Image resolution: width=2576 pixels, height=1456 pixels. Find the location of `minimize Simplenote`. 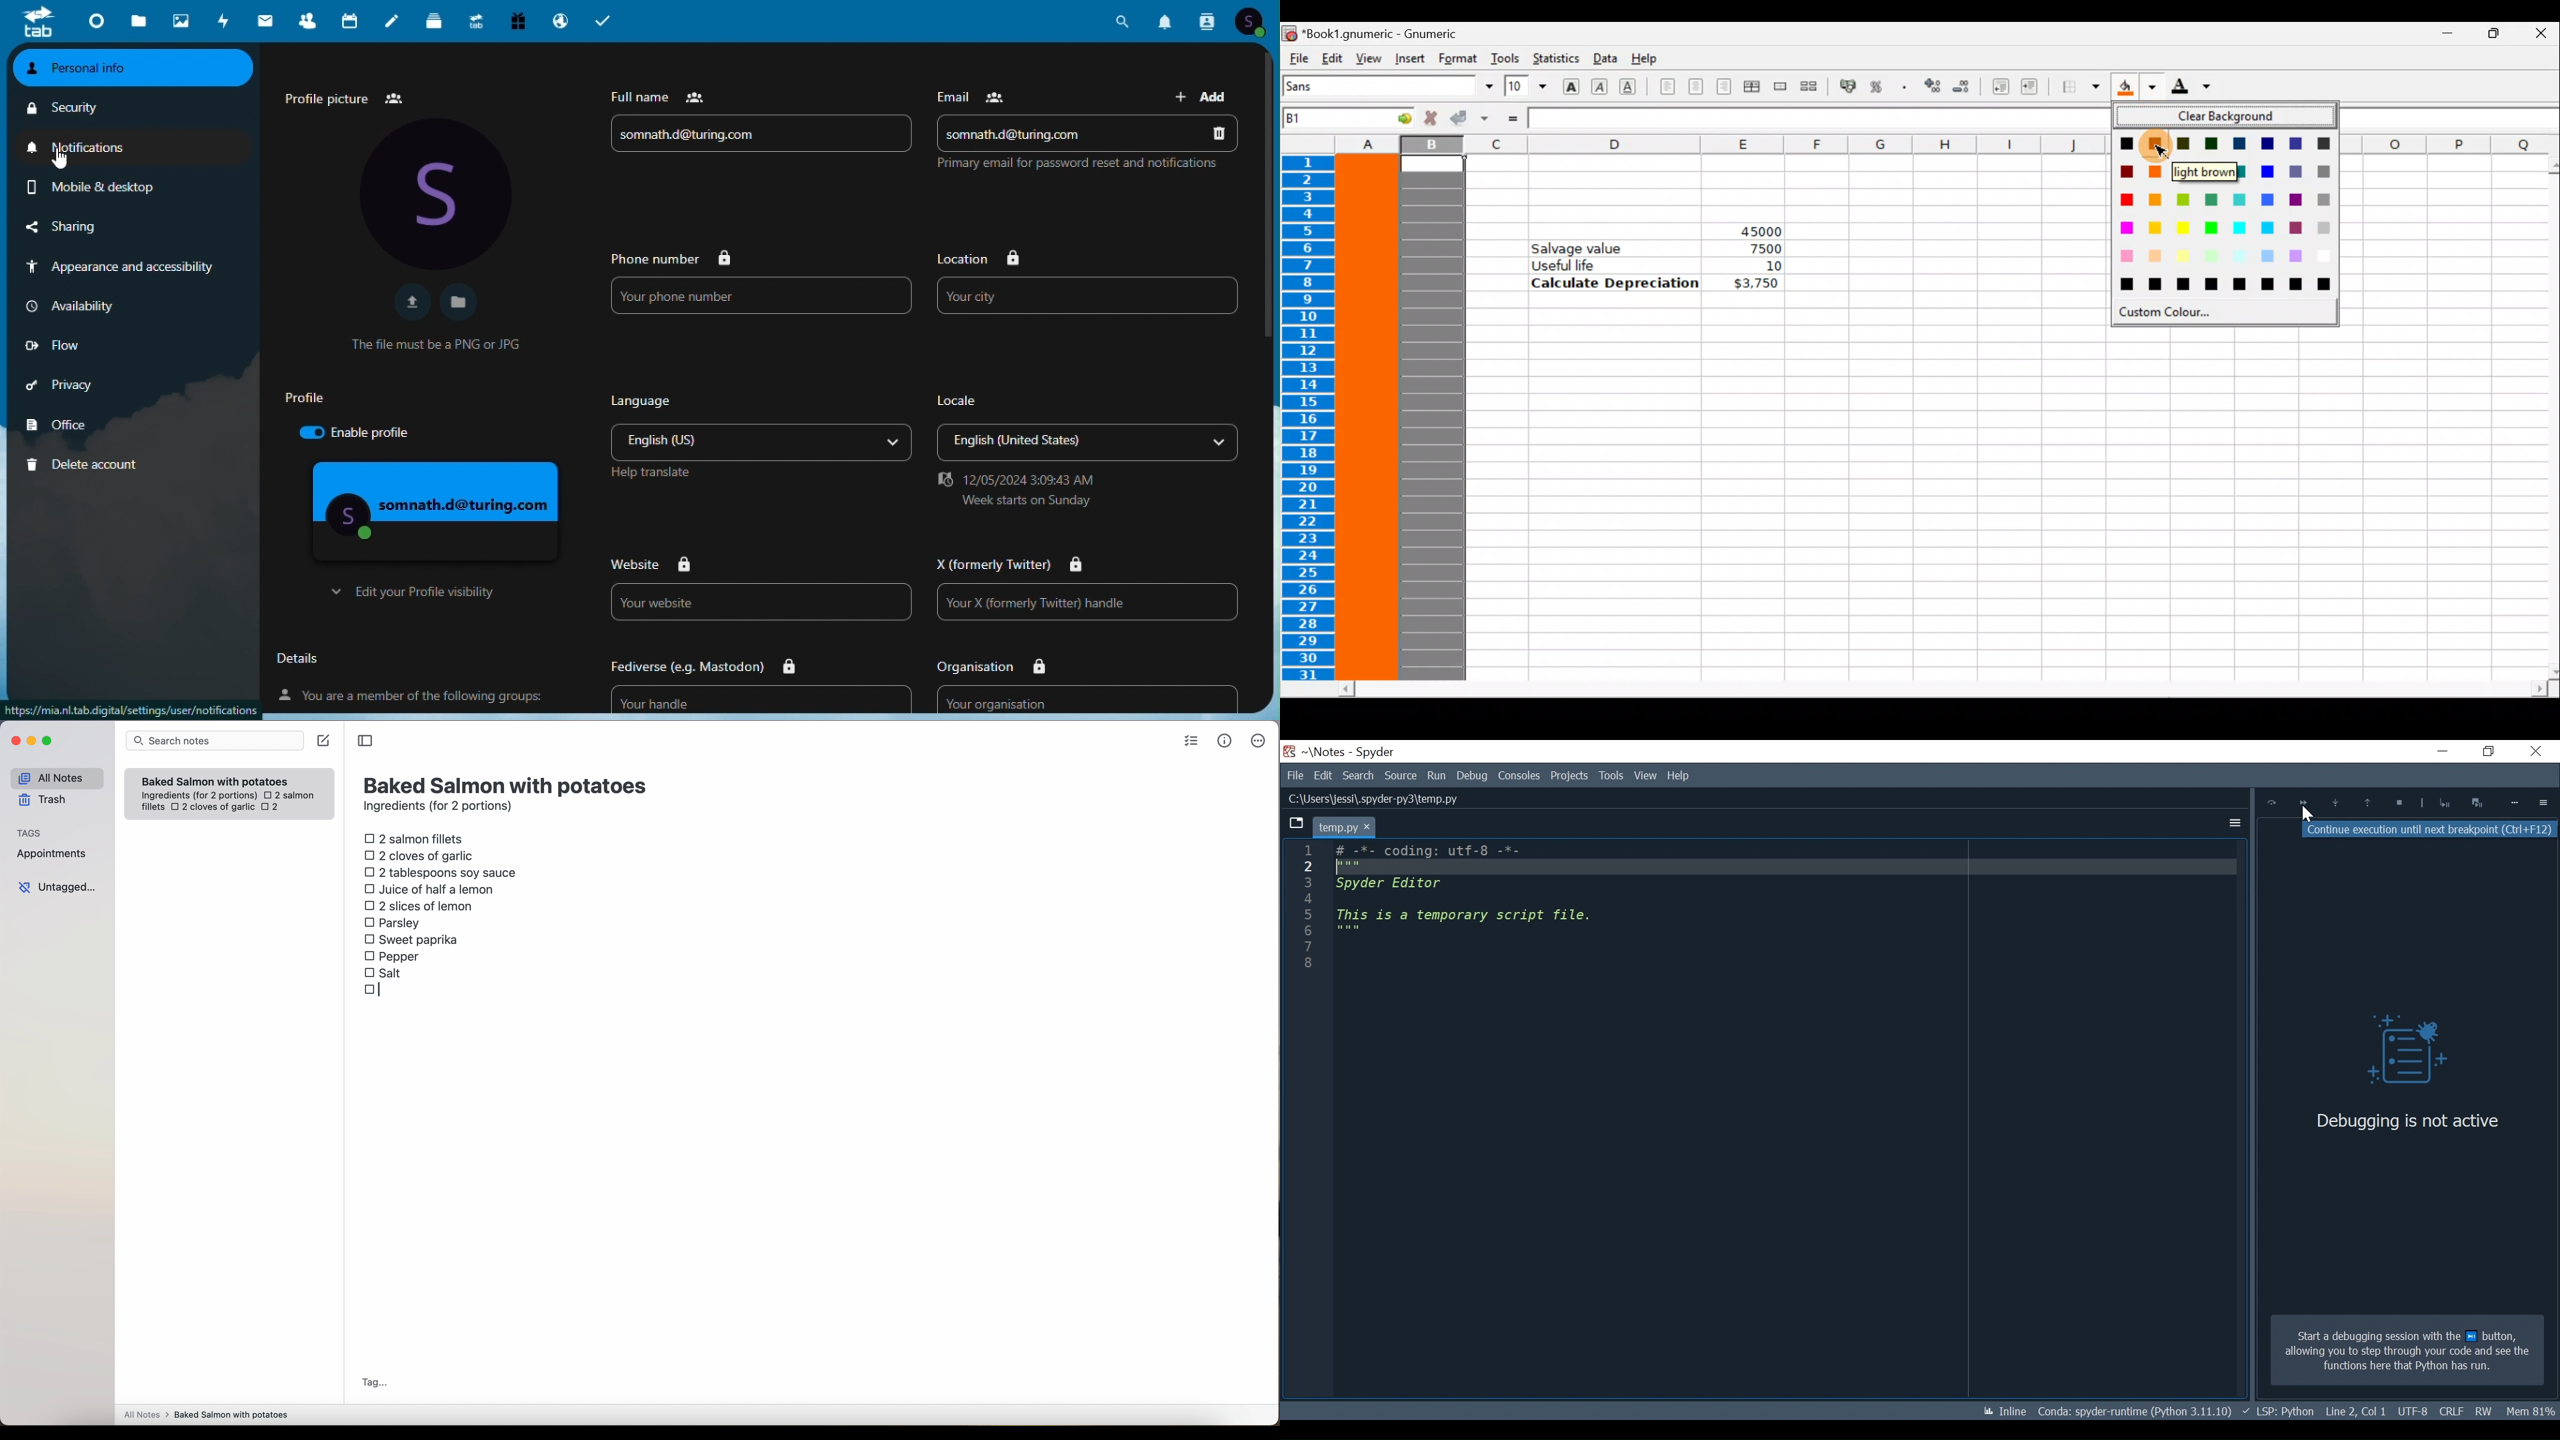

minimize Simplenote is located at coordinates (31, 742).